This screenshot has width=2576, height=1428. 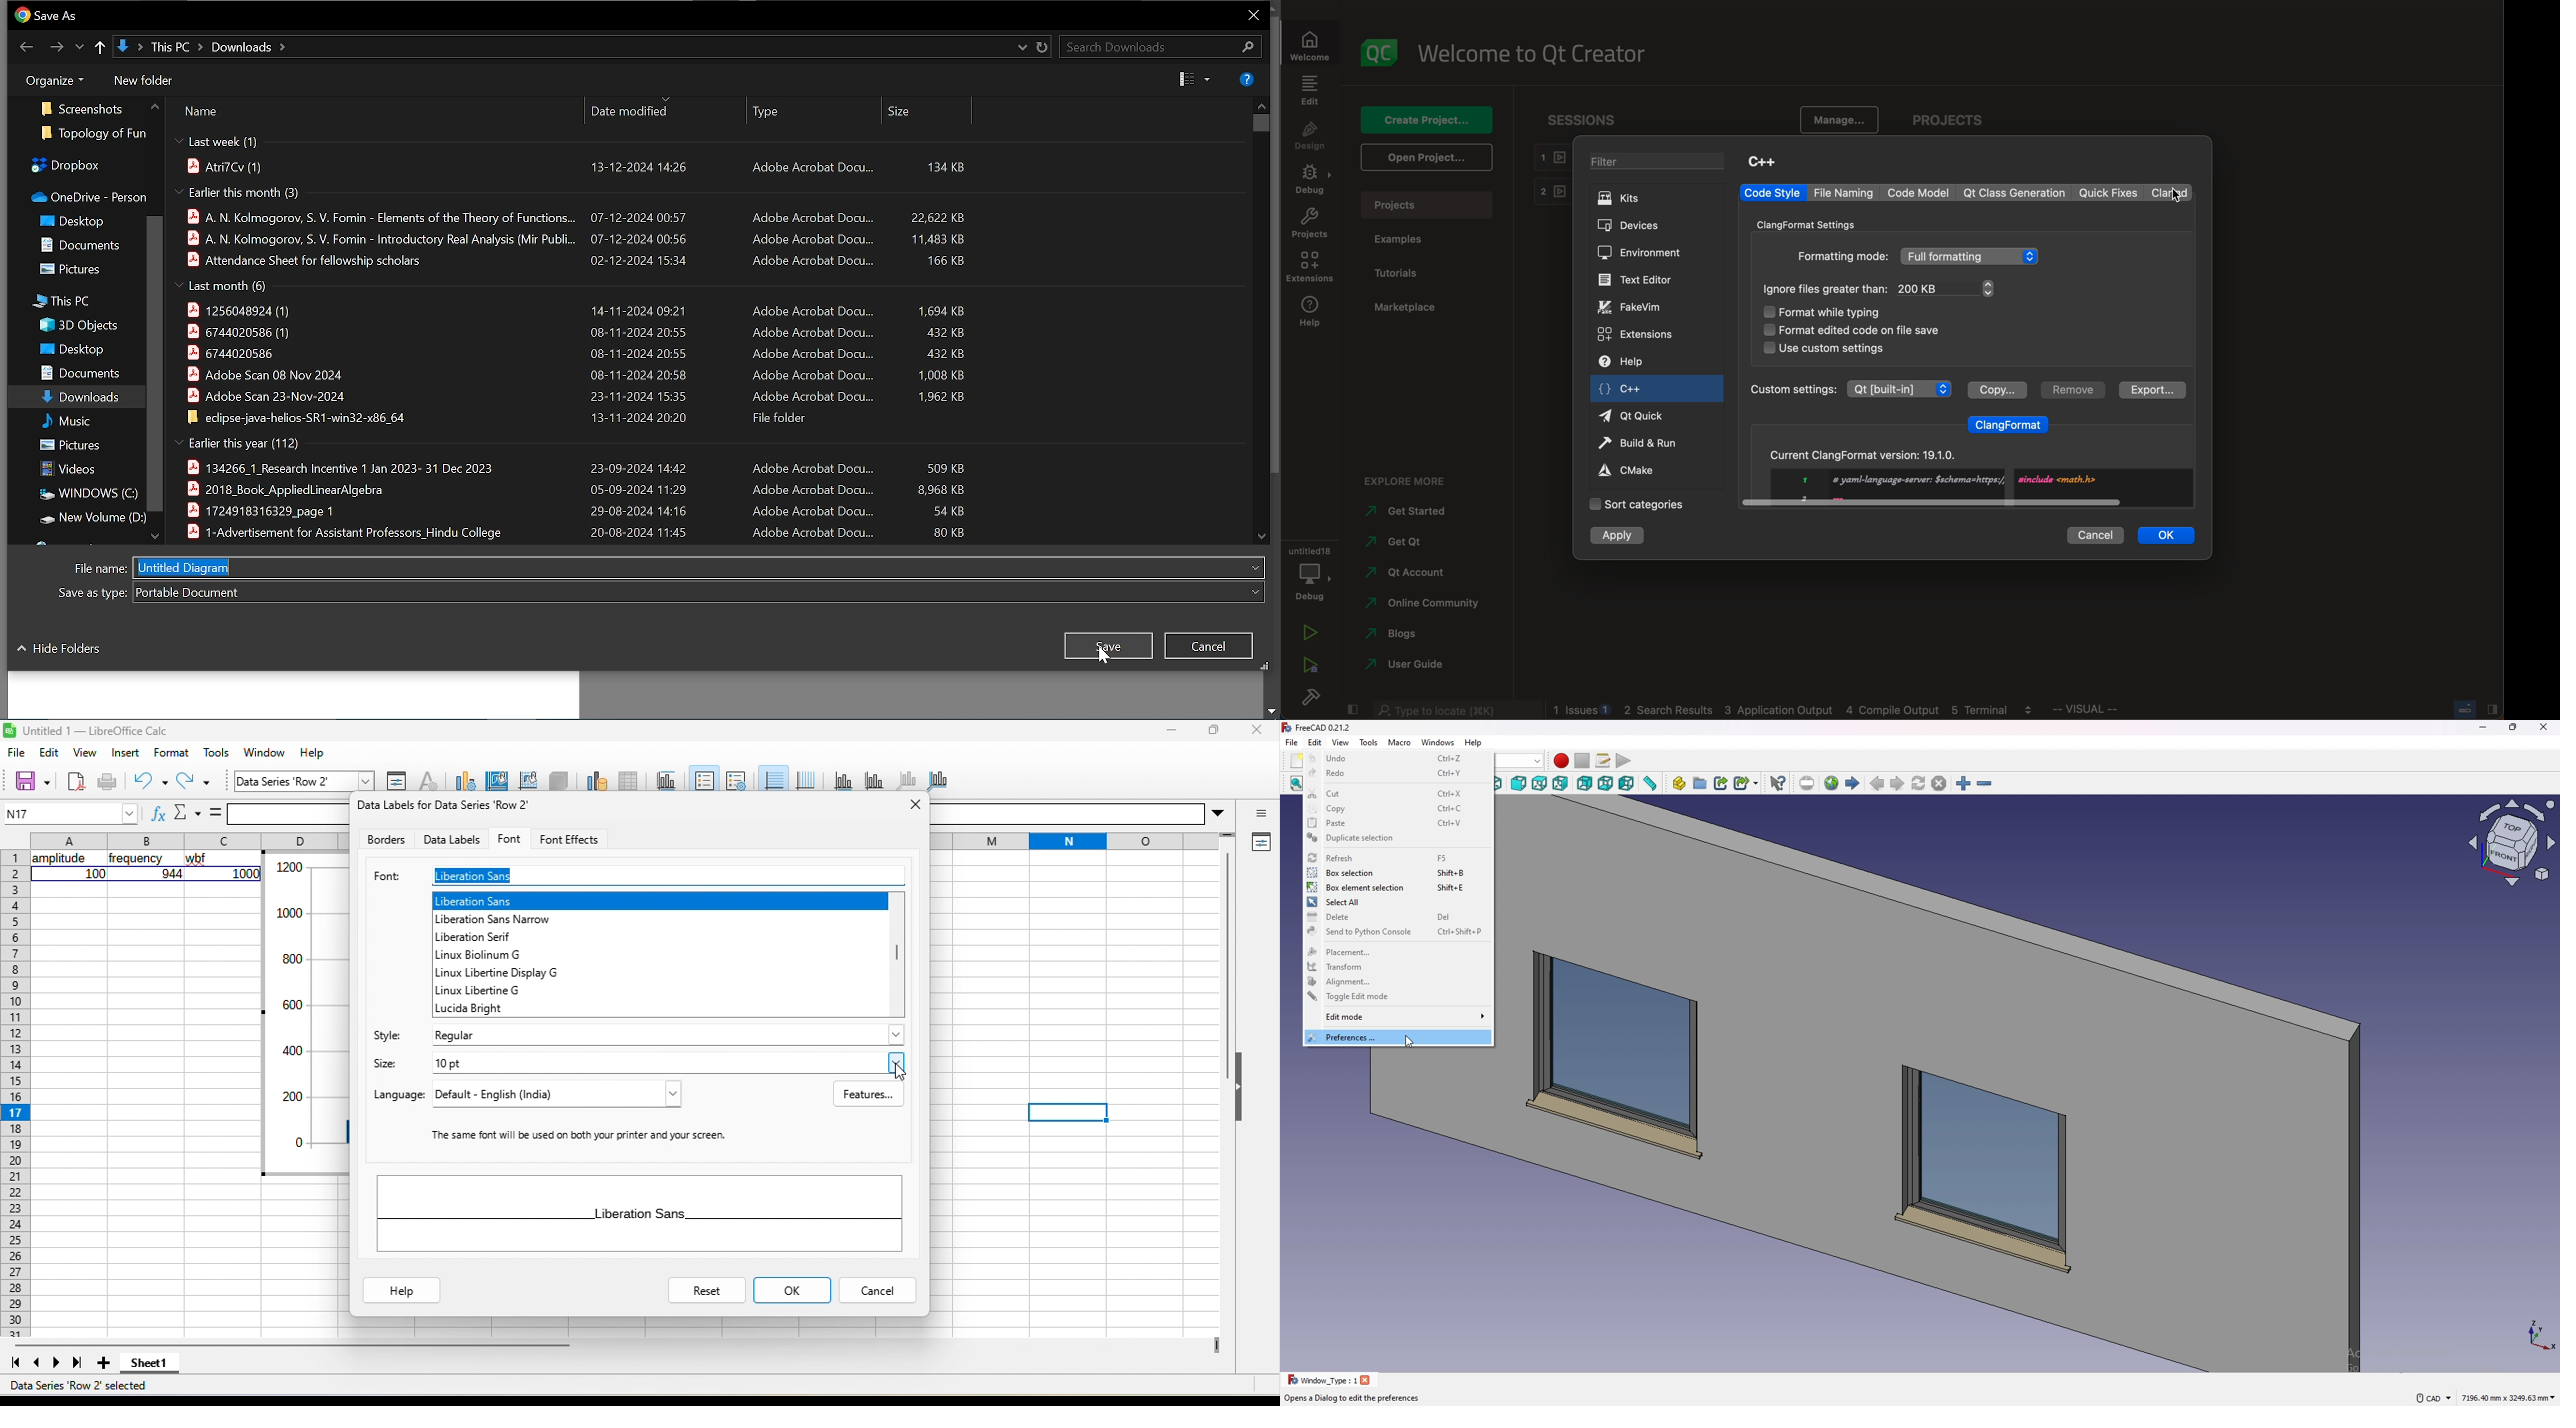 I want to click on help, so click(x=1312, y=312).